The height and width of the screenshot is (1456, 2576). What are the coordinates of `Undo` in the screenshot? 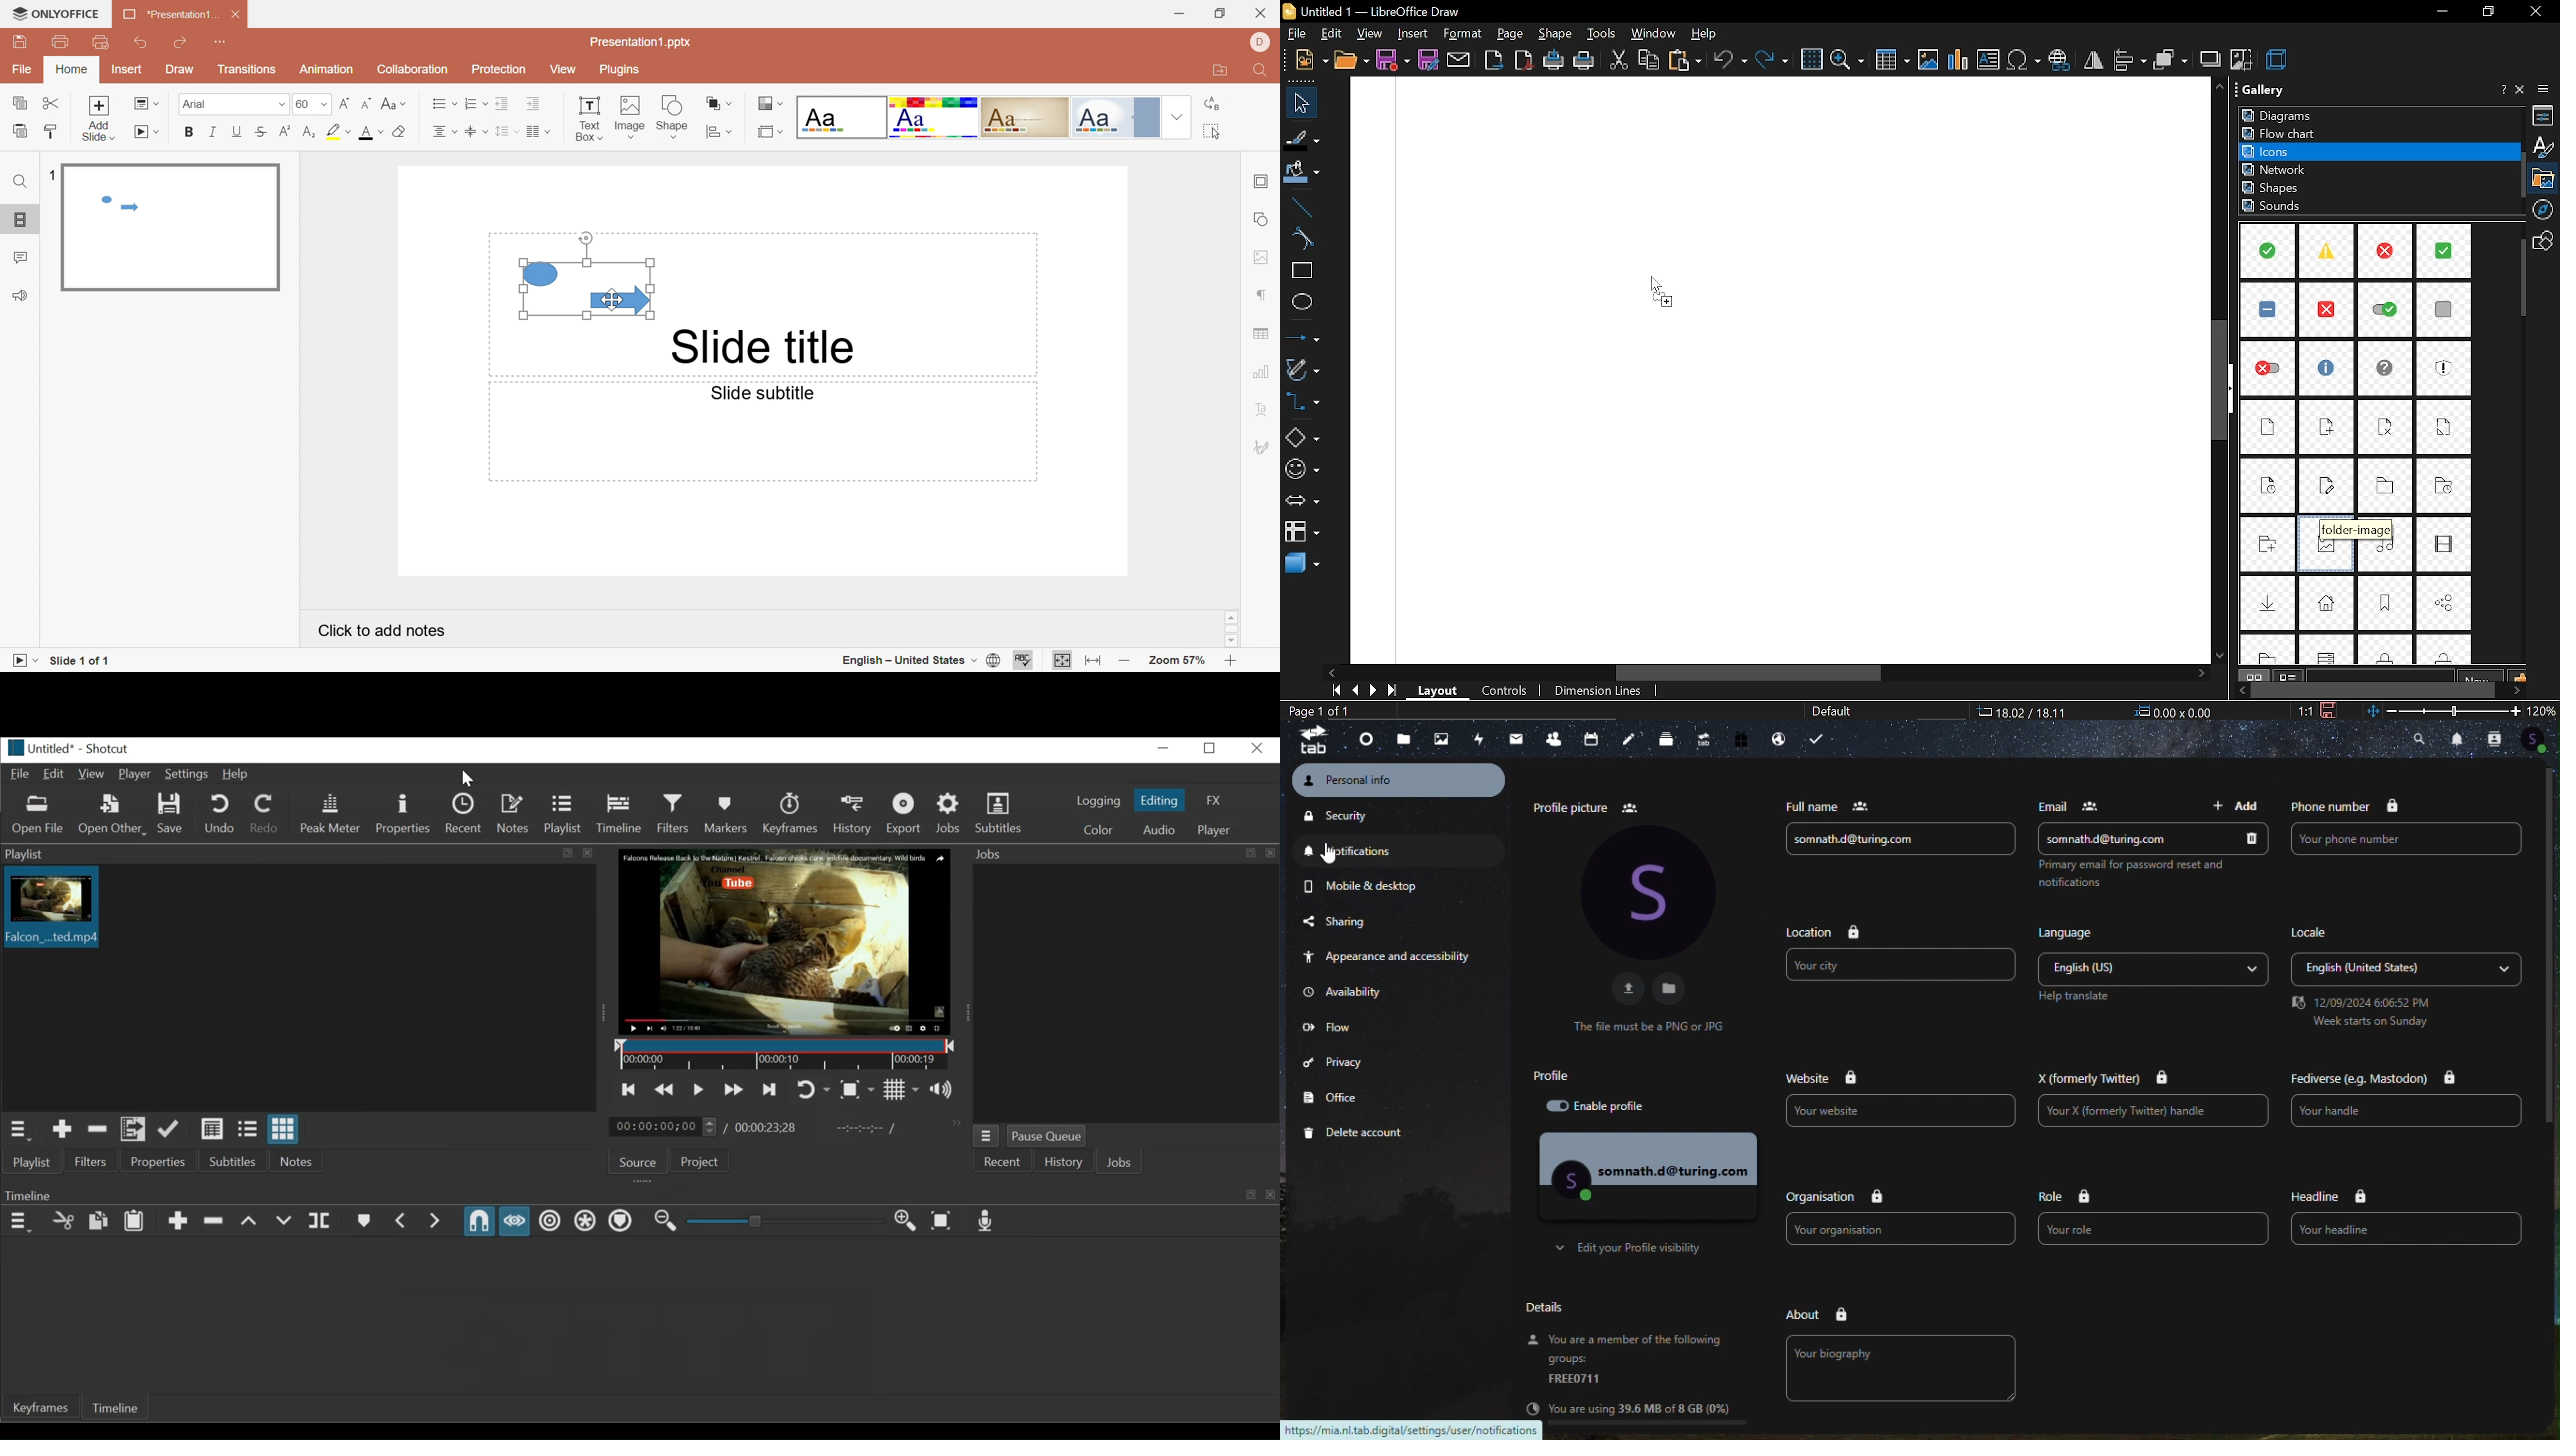 It's located at (219, 815).